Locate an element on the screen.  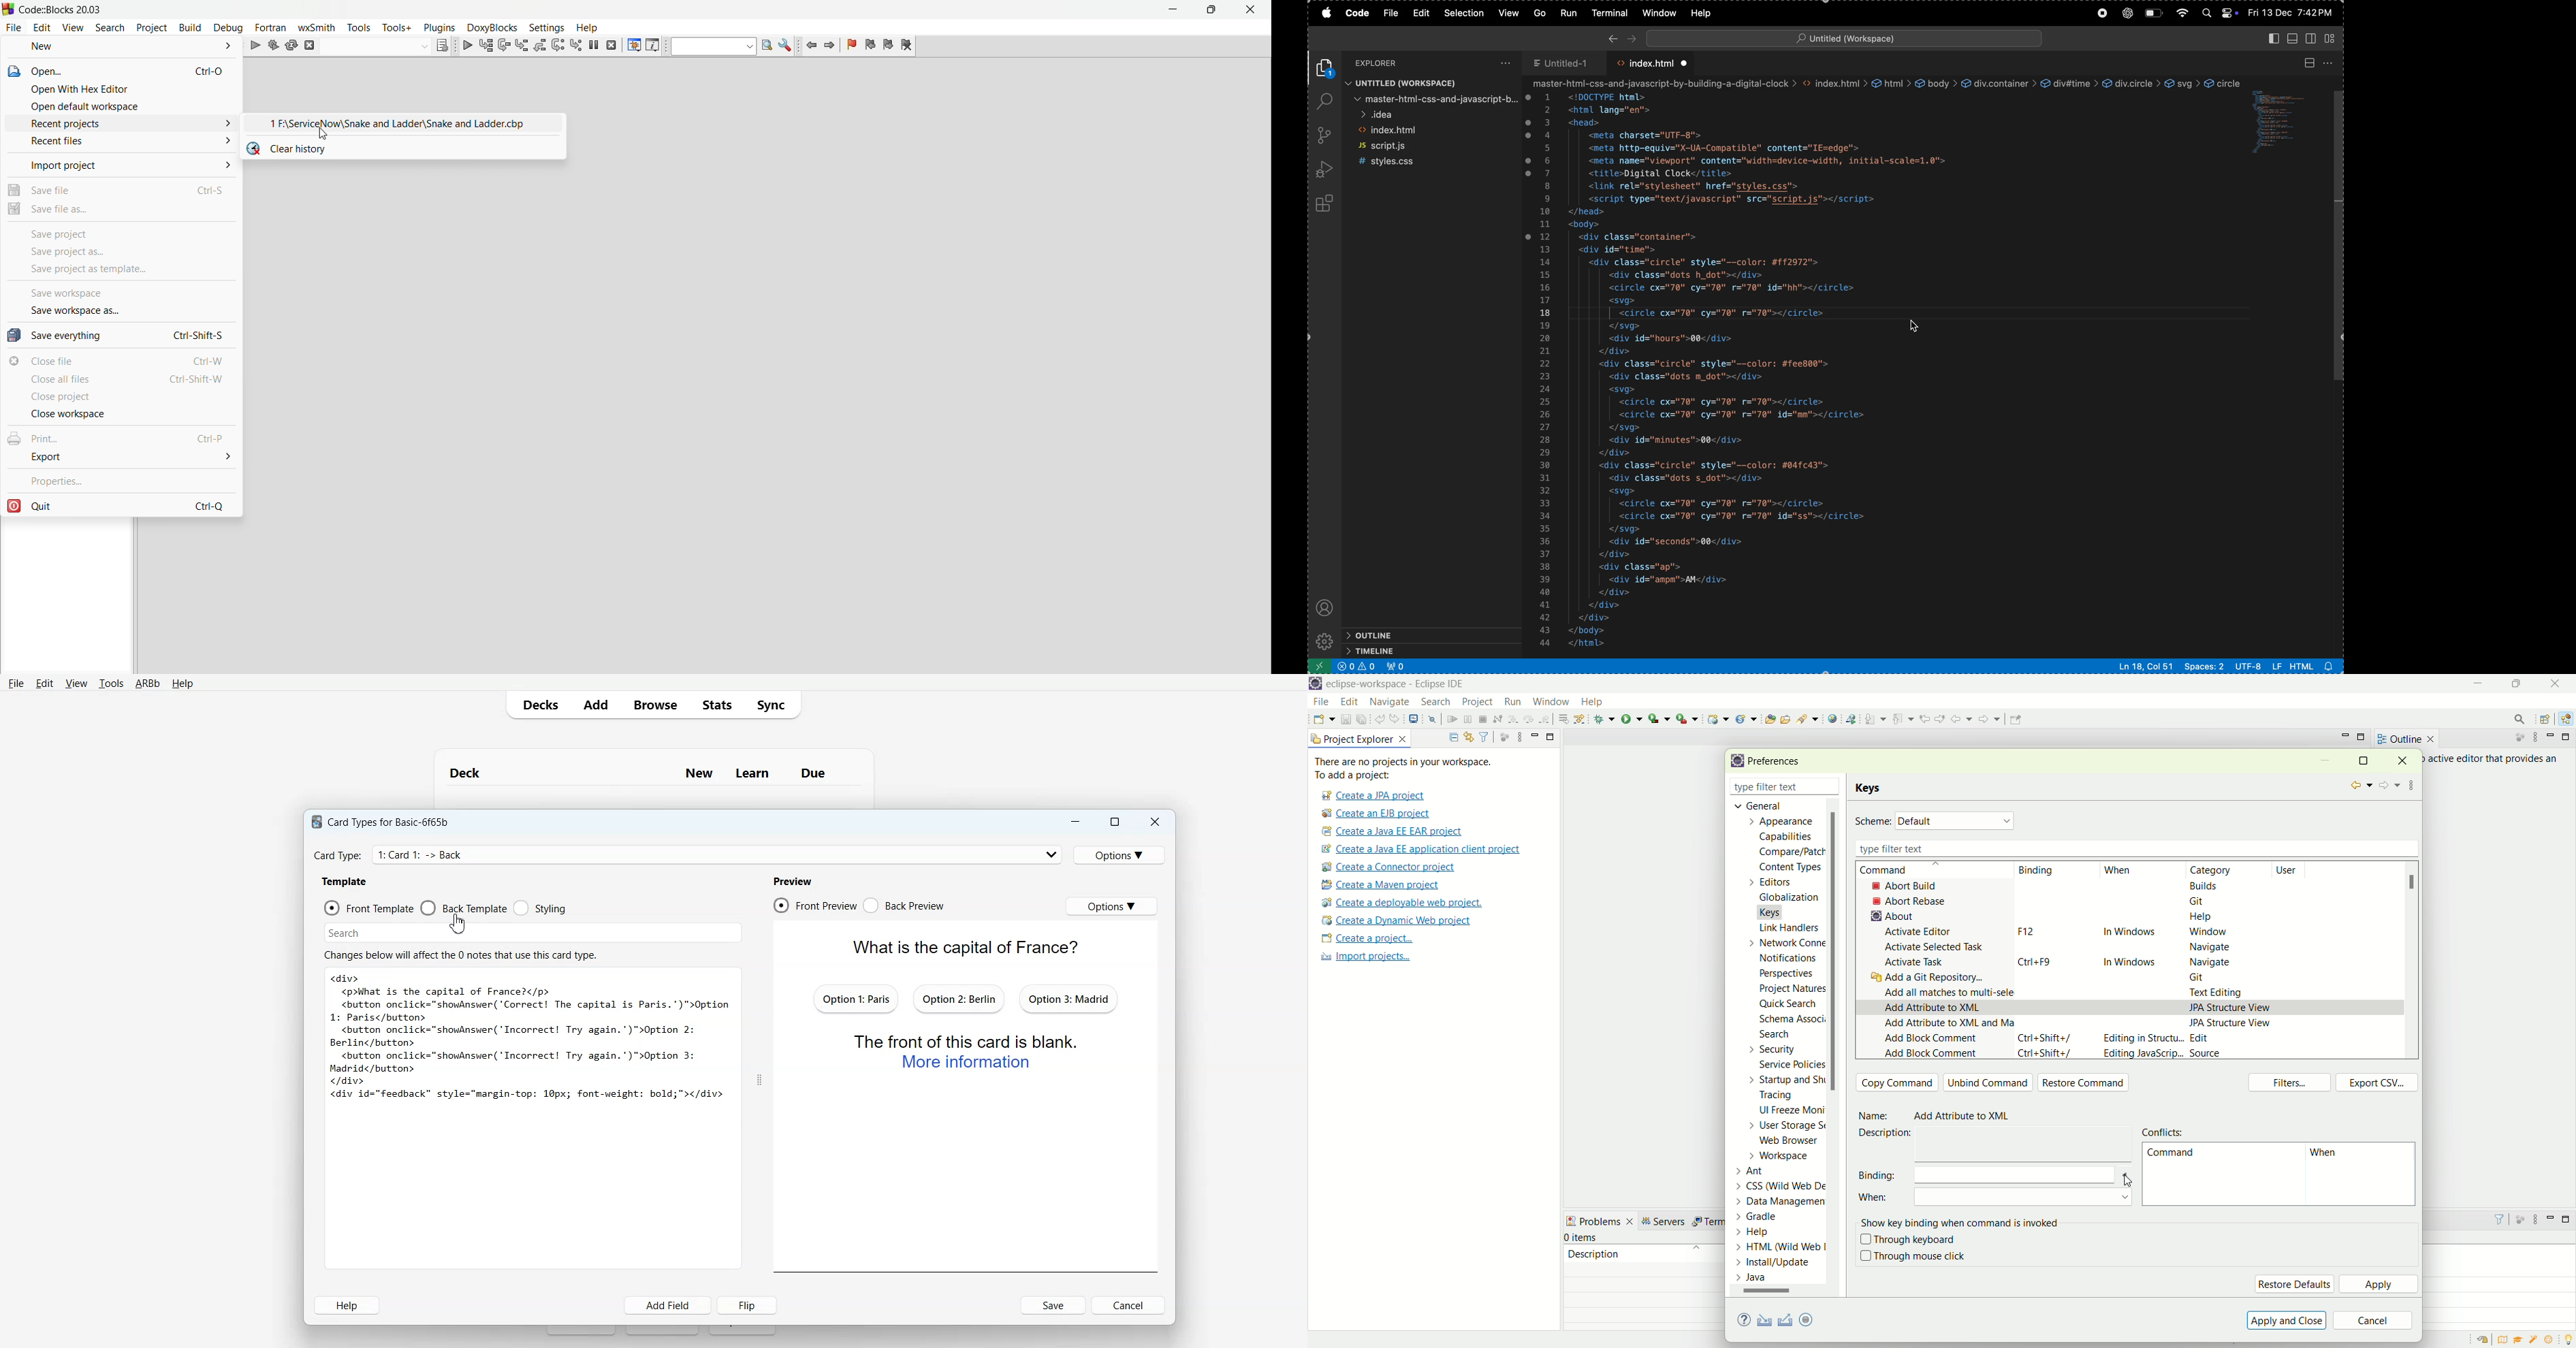
minimize is located at coordinates (1174, 11).